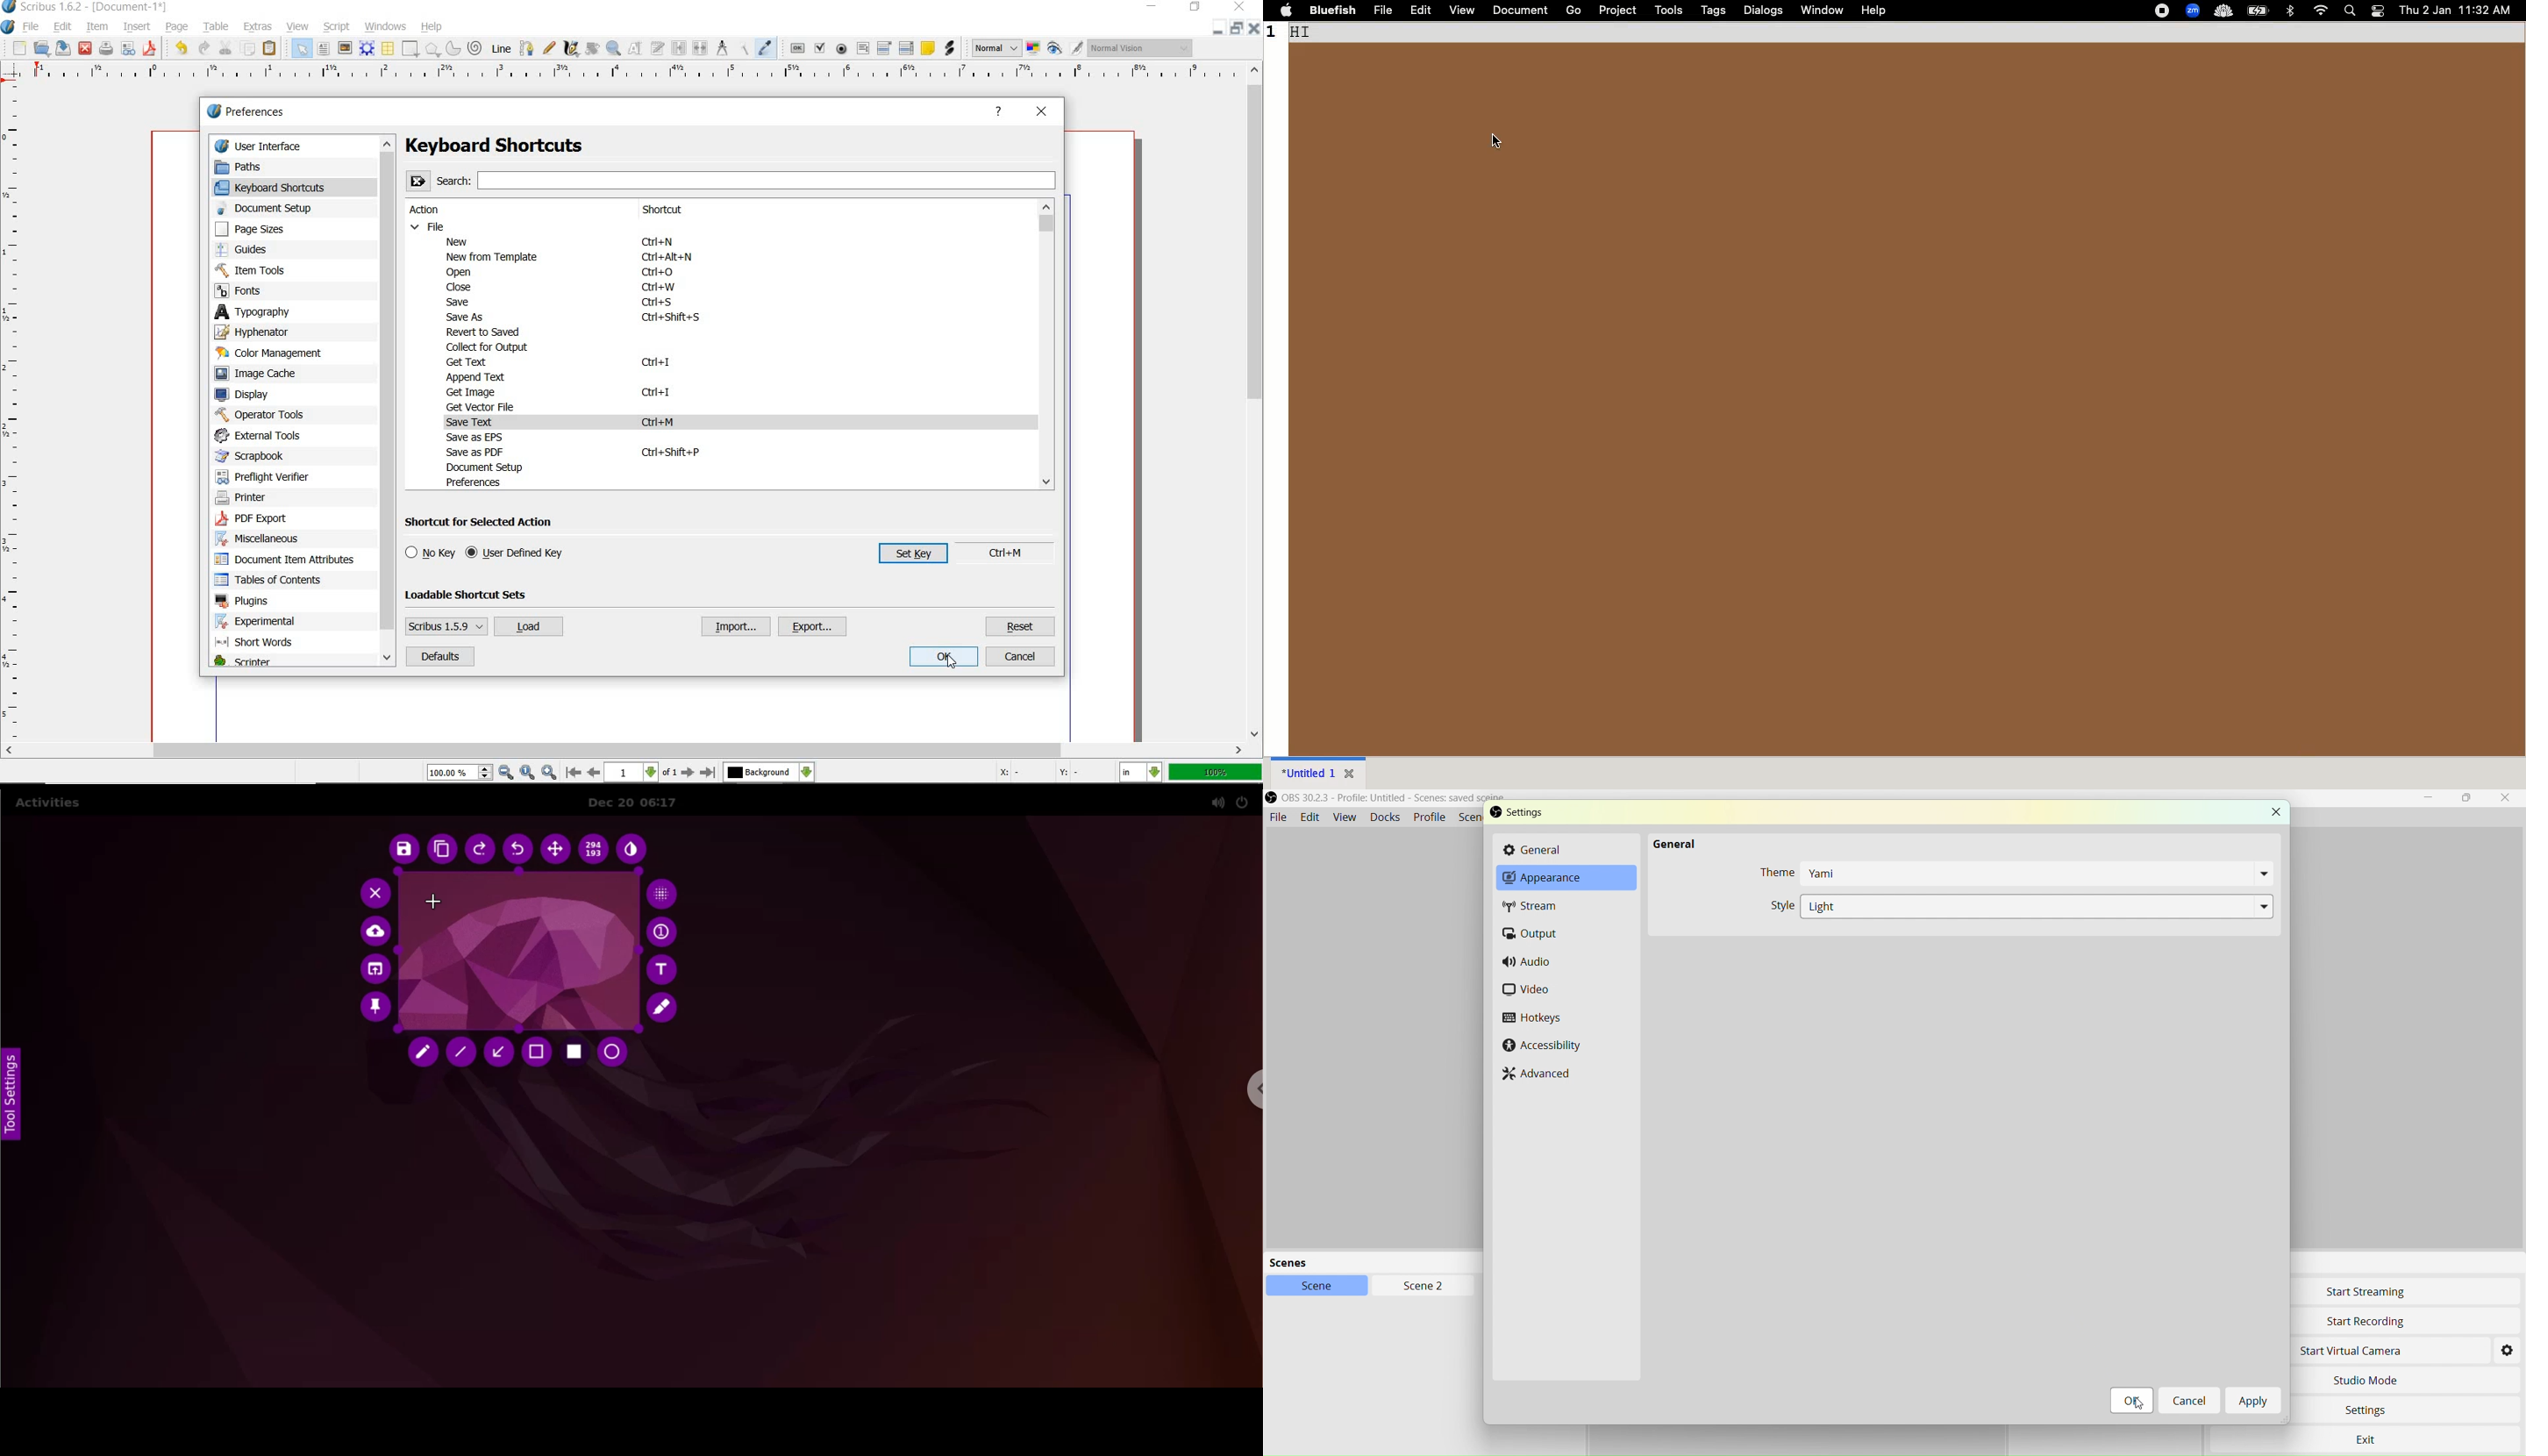 This screenshot has height=1456, width=2548. I want to click on Studio Mode, so click(2389, 1381).